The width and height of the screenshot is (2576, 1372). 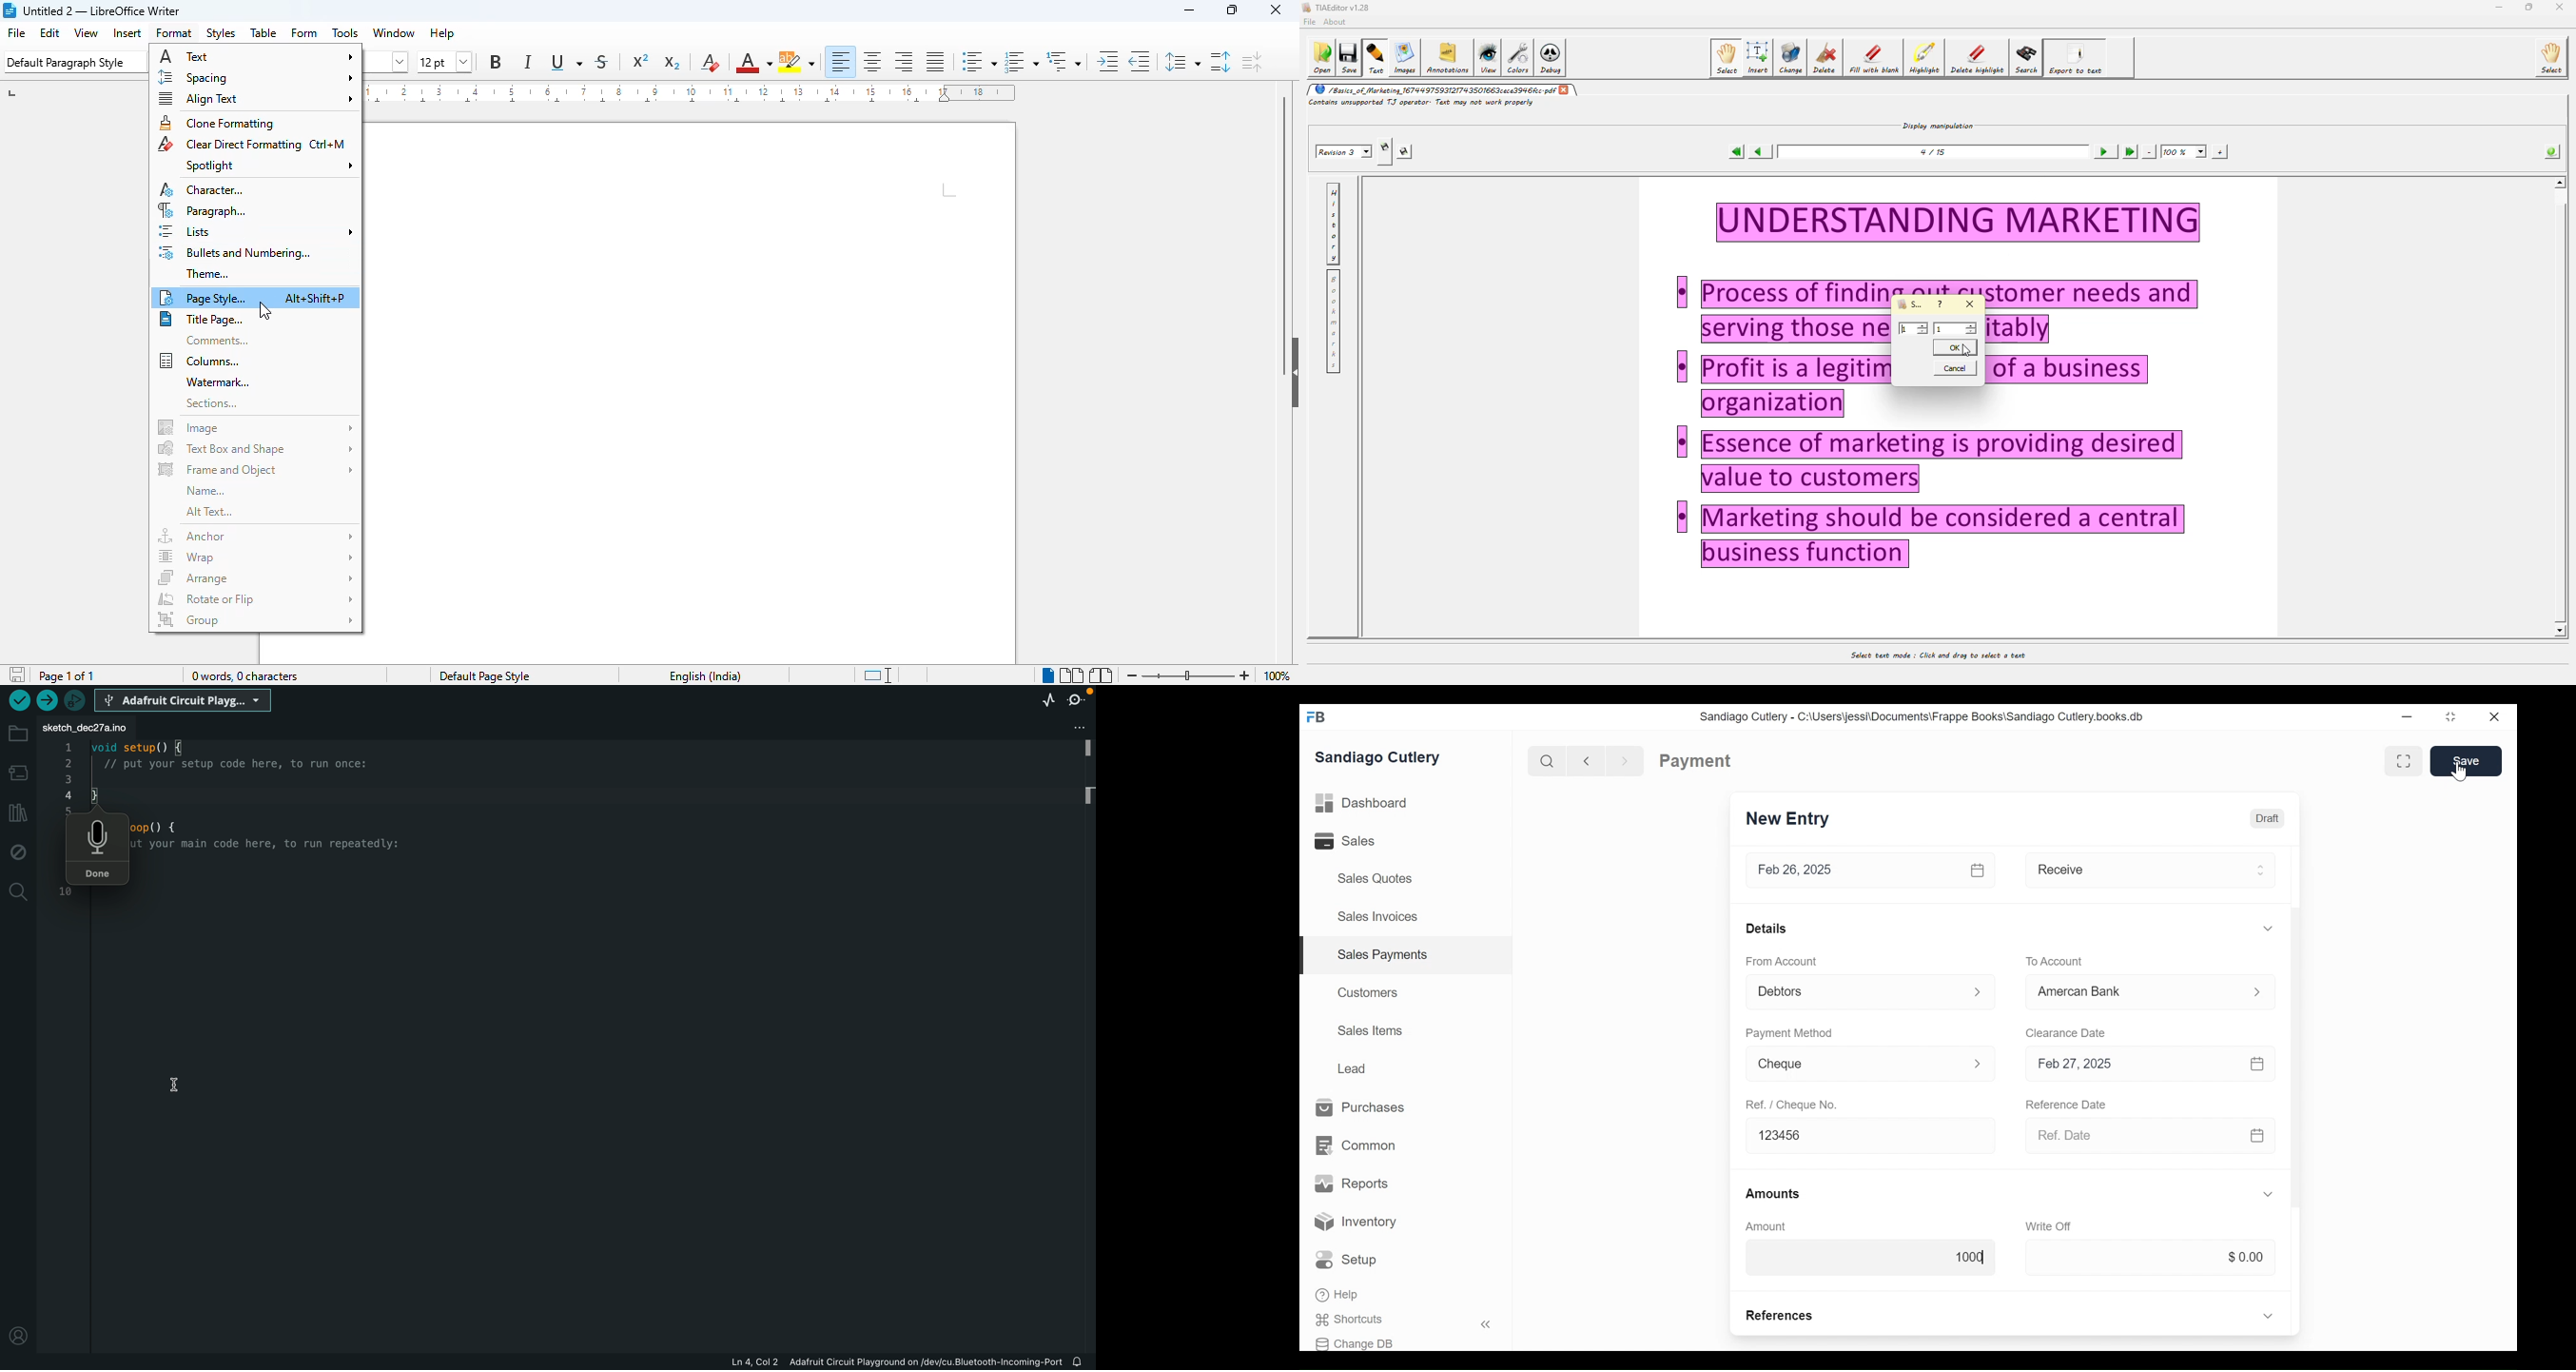 What do you see at coordinates (2294, 1057) in the screenshot?
I see `Vertical Scroll bar` at bounding box center [2294, 1057].